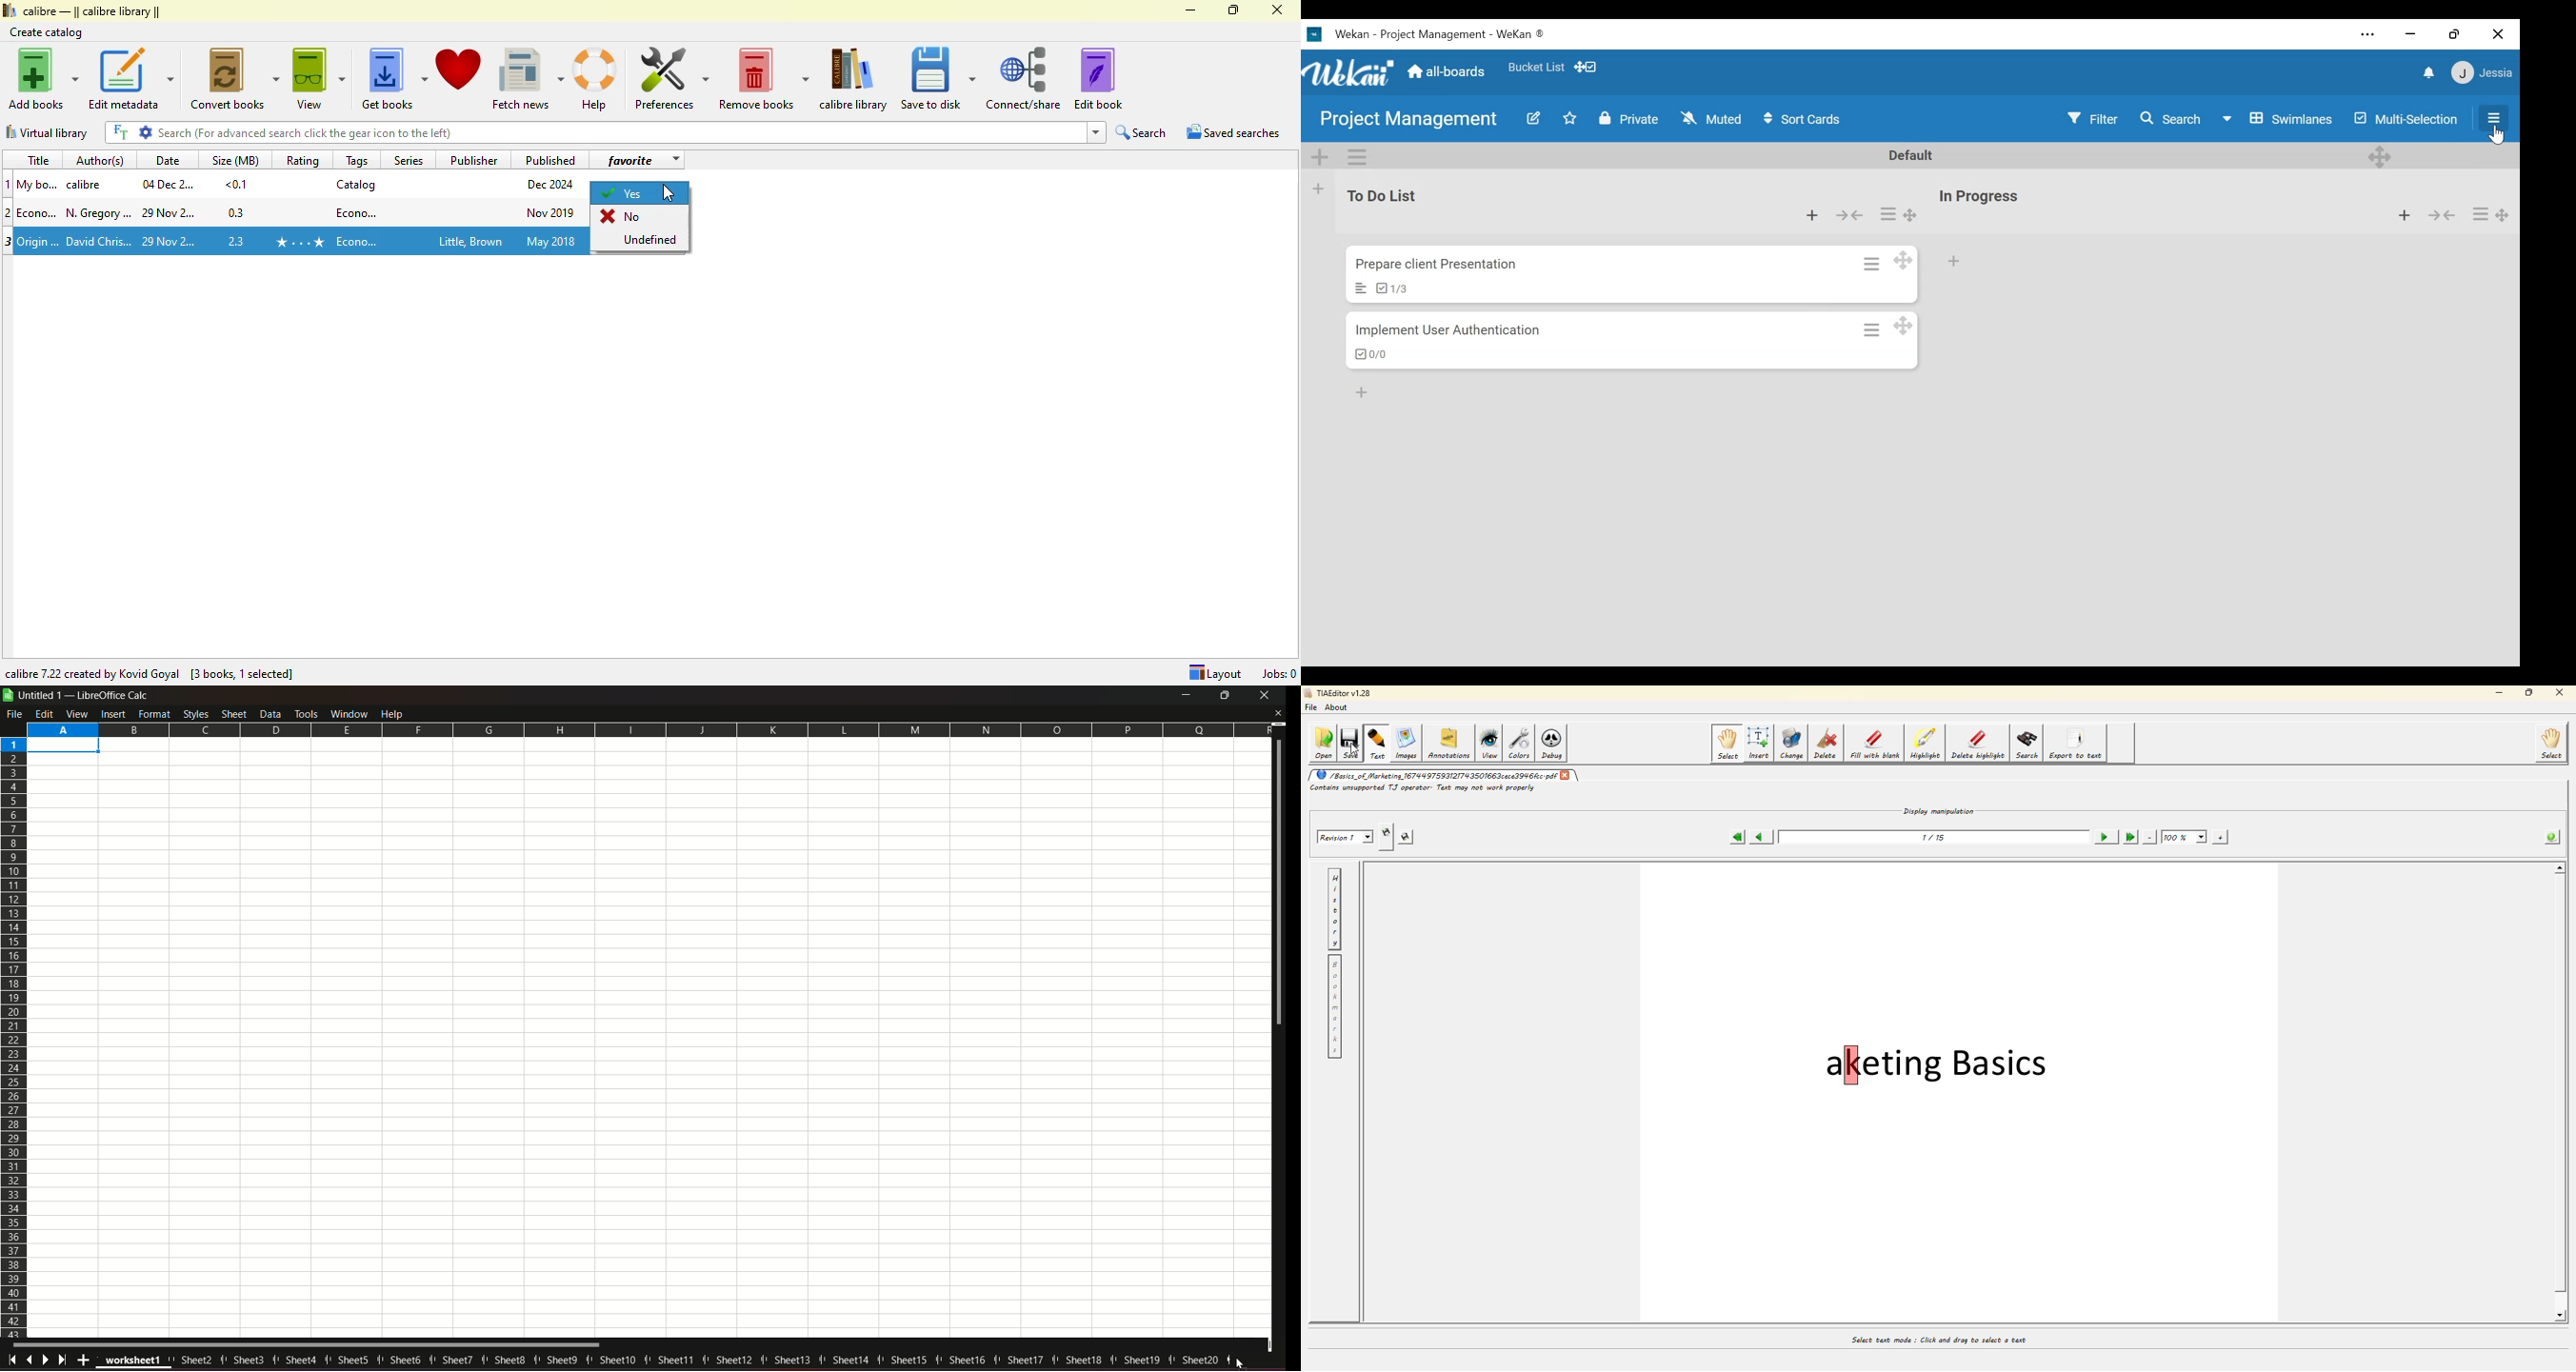 This screenshot has height=1372, width=2576. Describe the element at coordinates (2278, 121) in the screenshot. I see `Board View` at that location.